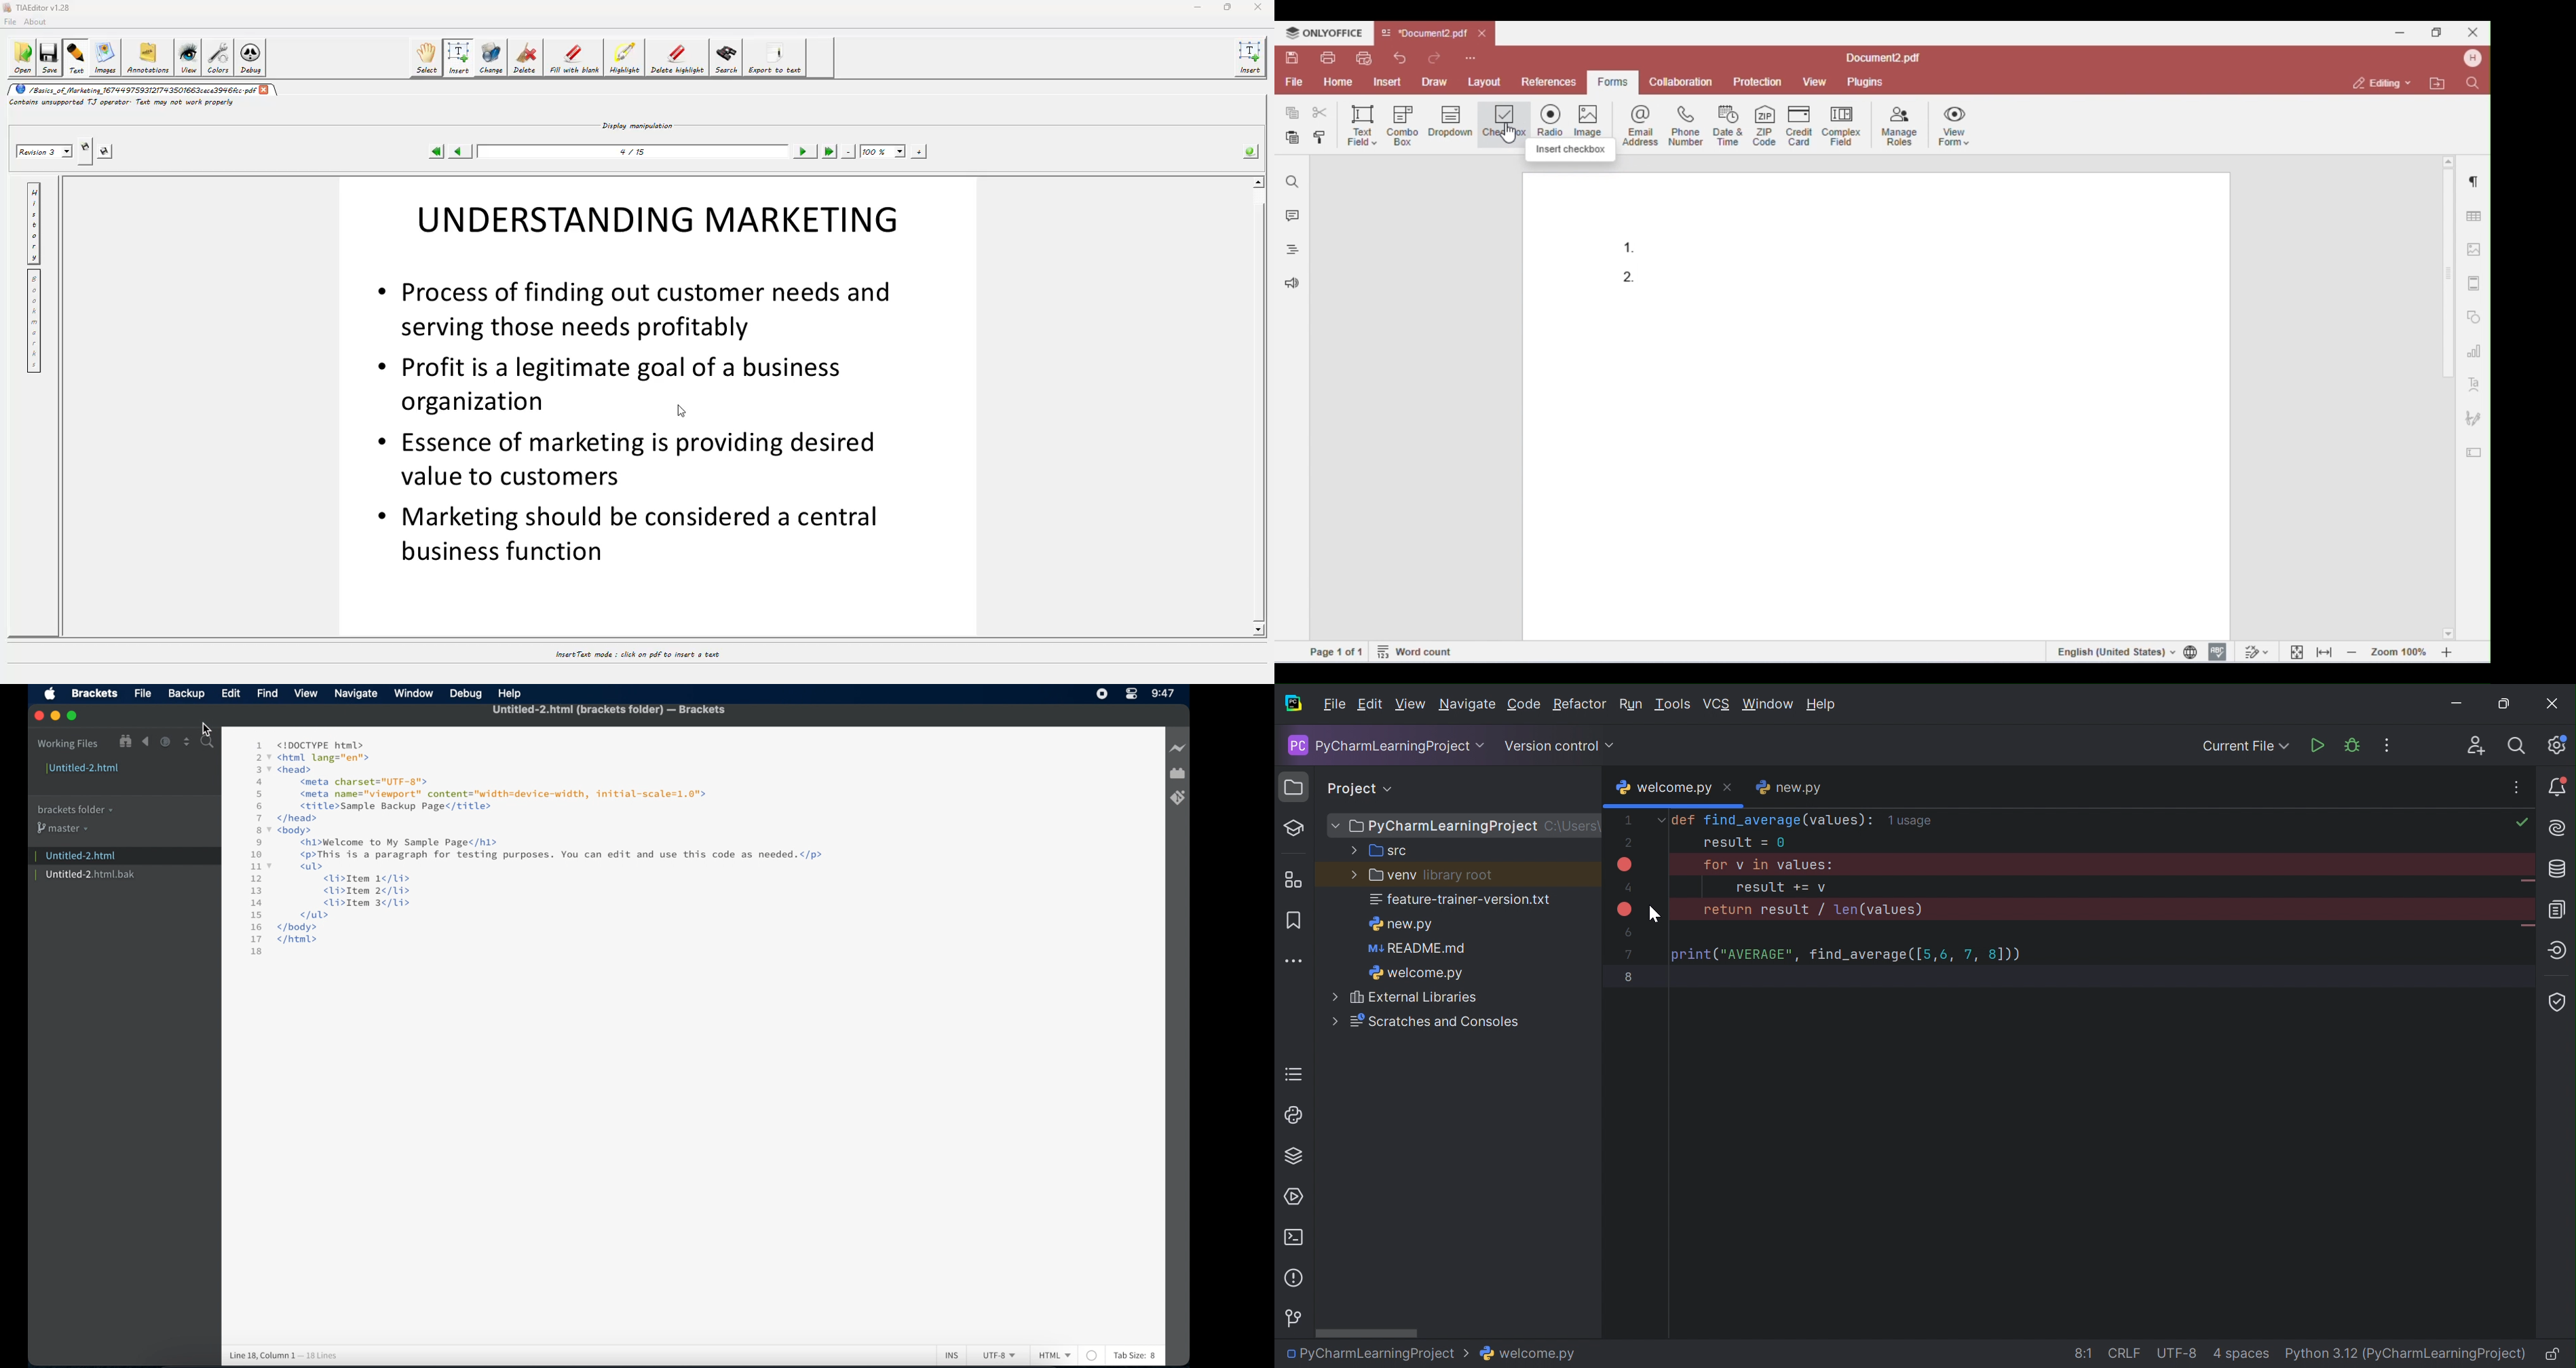 This screenshot has width=2576, height=1372. What do you see at coordinates (1131, 694) in the screenshot?
I see `control center` at bounding box center [1131, 694].